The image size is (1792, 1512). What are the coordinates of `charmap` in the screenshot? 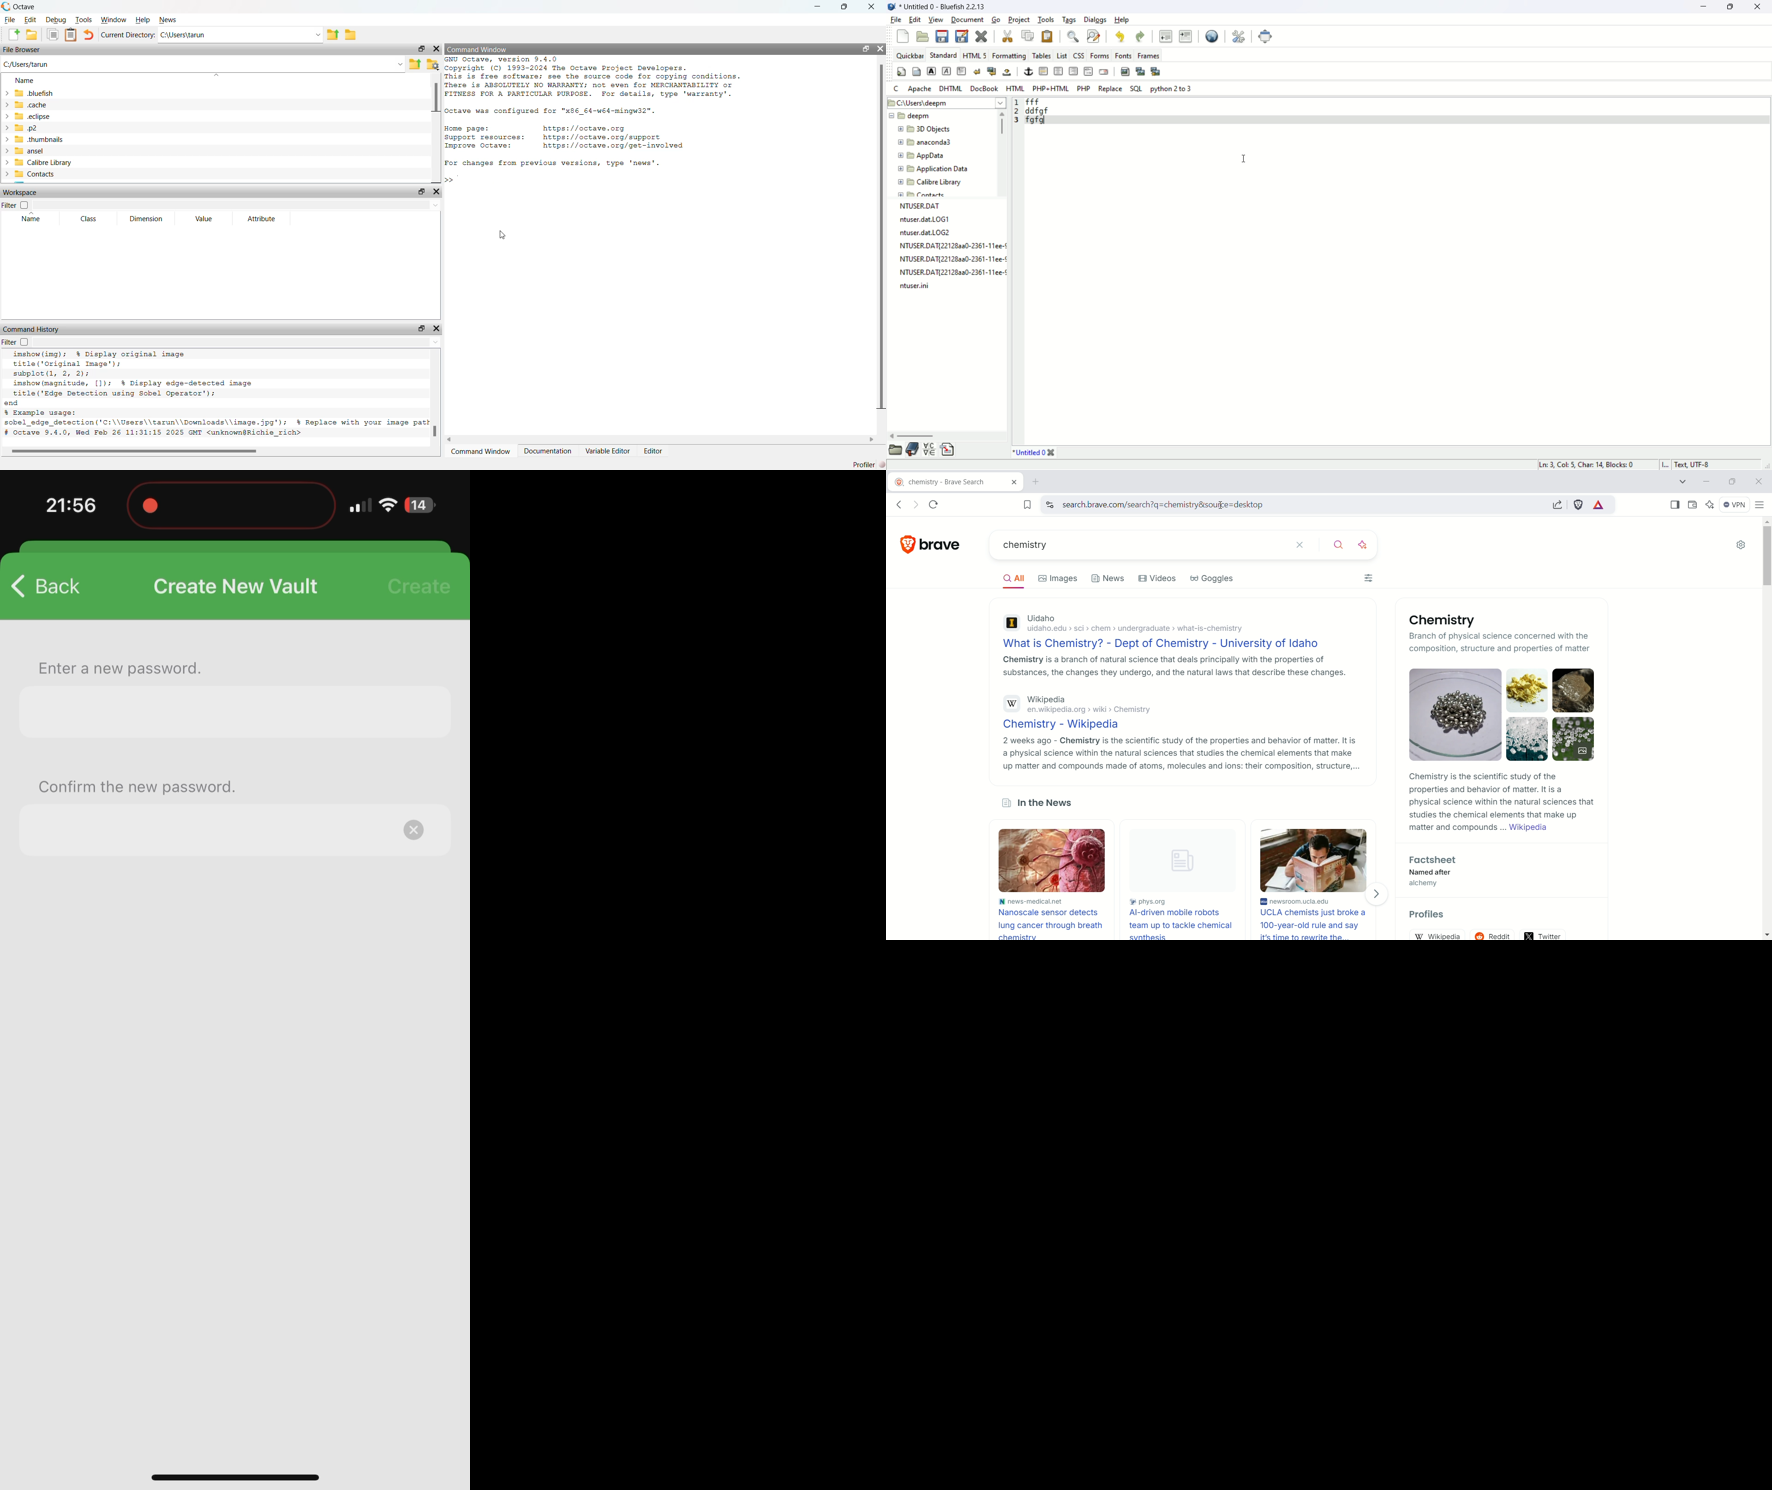 It's located at (930, 453).